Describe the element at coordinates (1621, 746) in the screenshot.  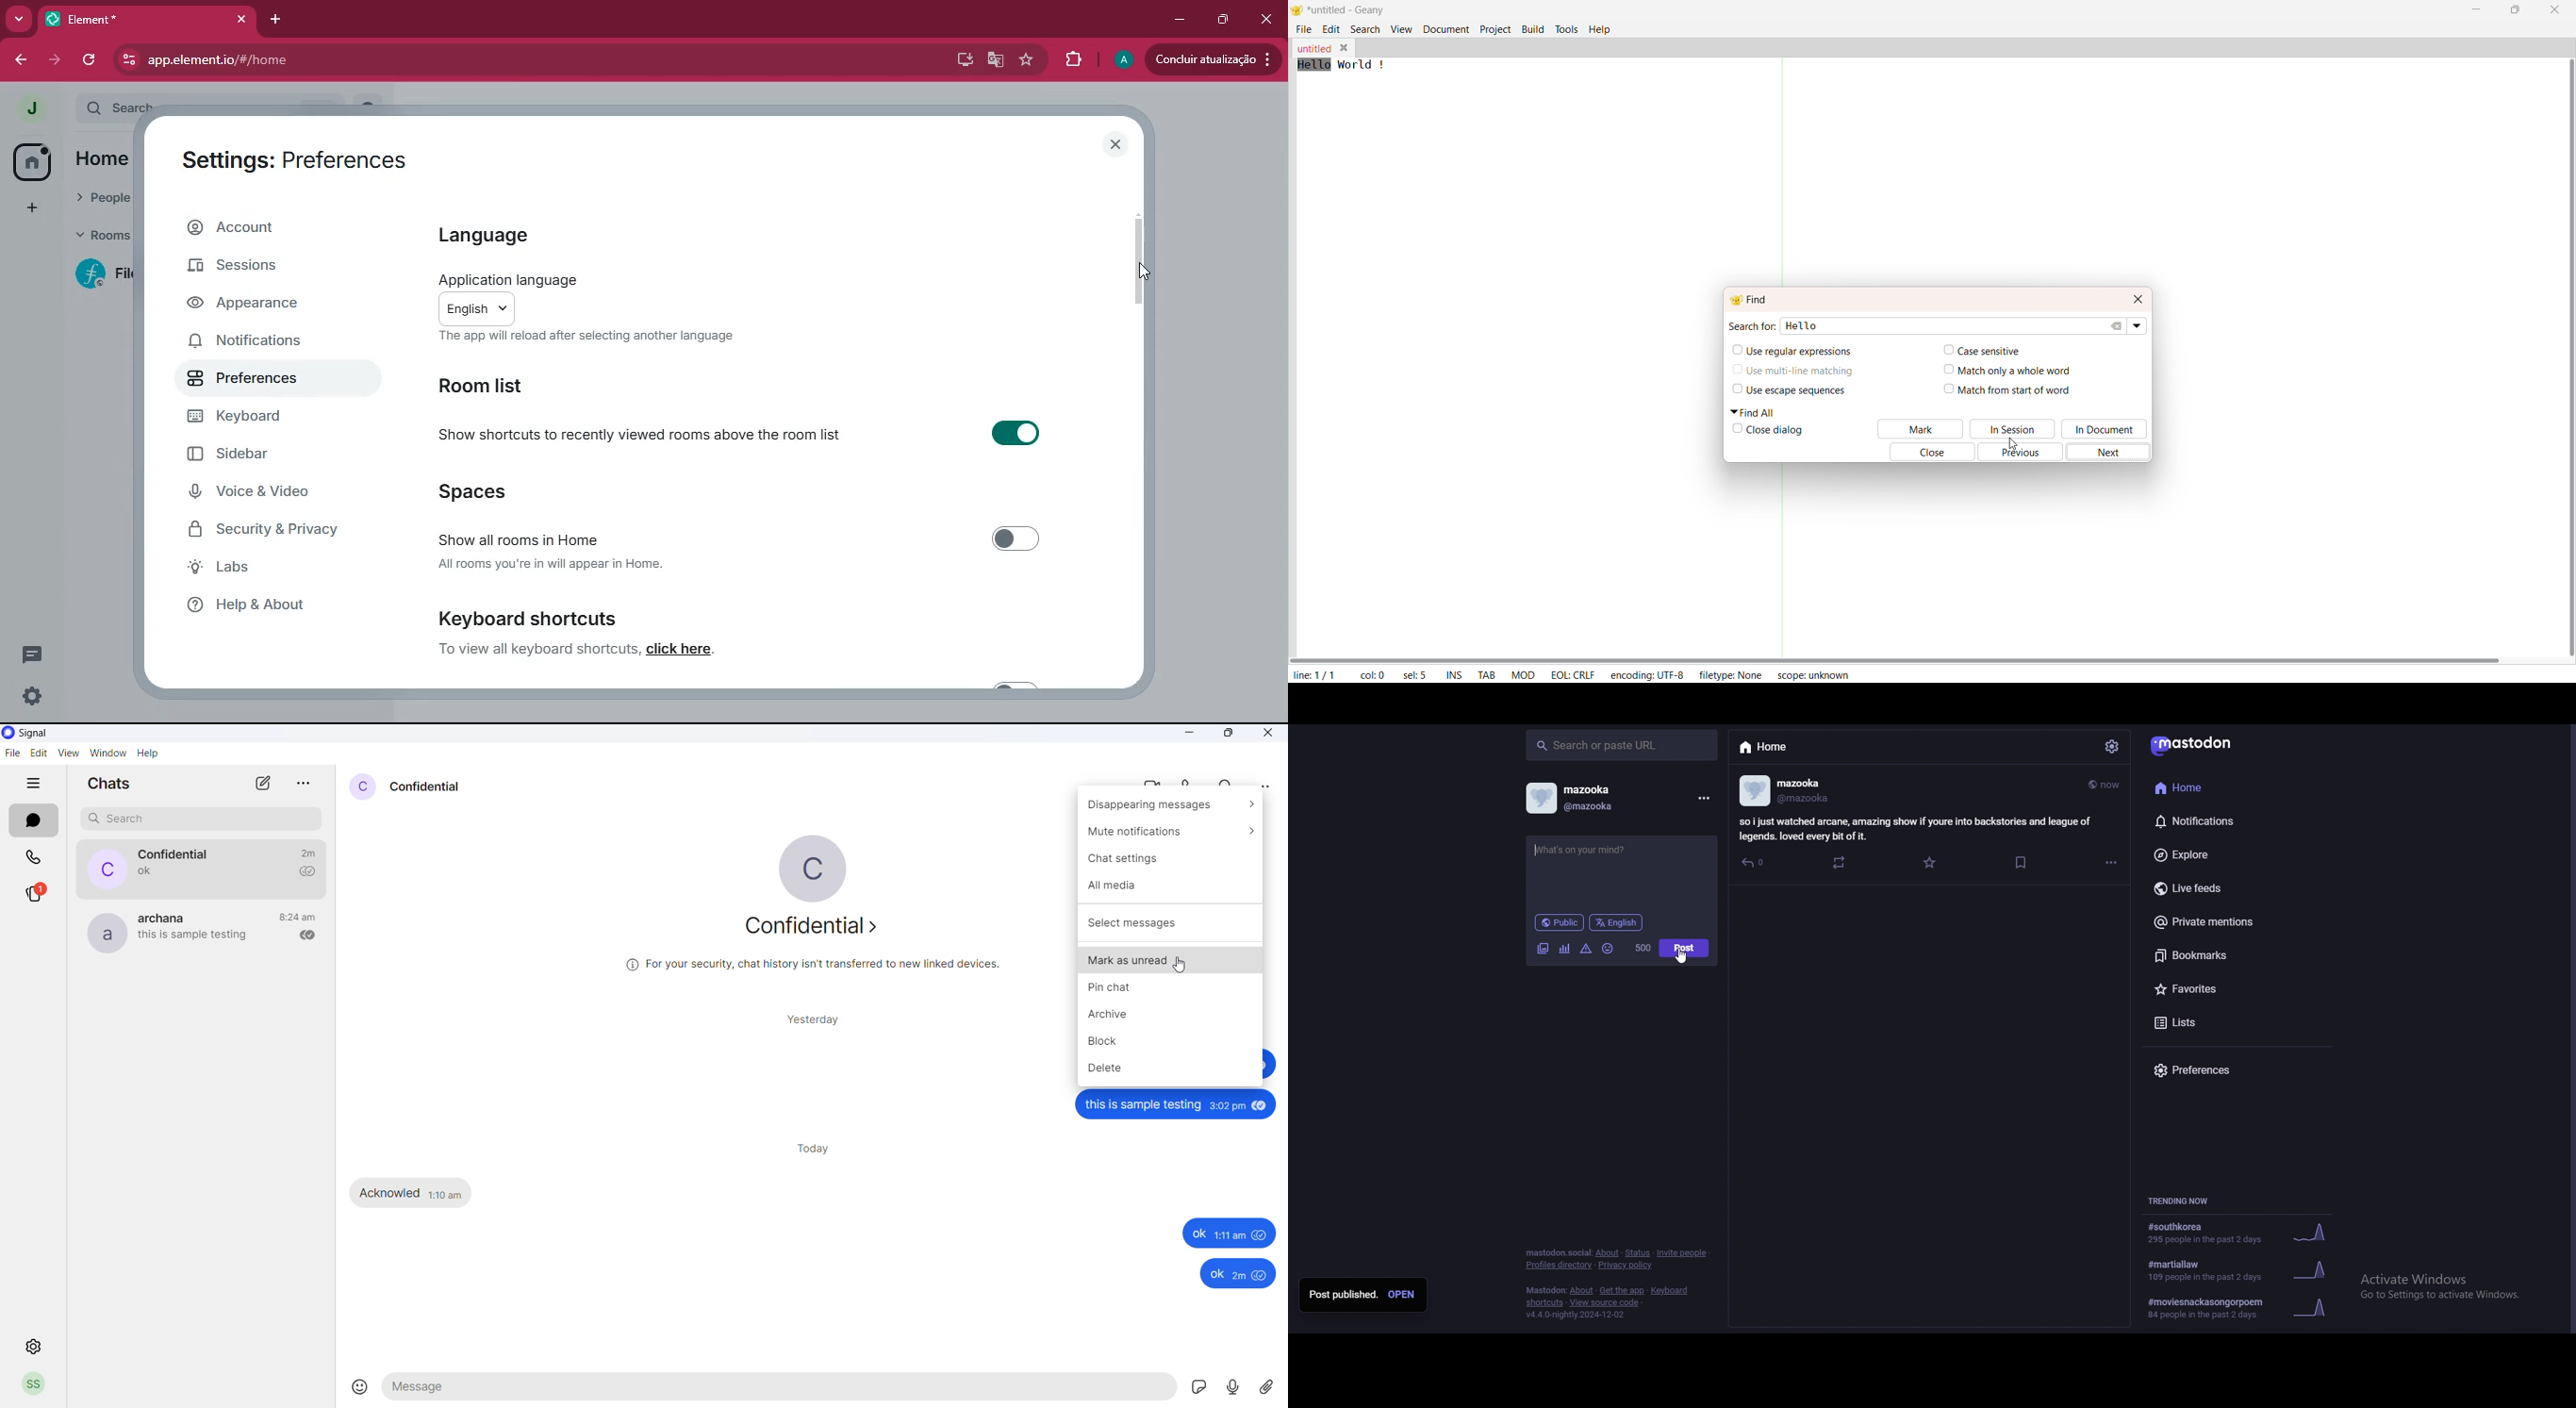
I see `search bar` at that location.